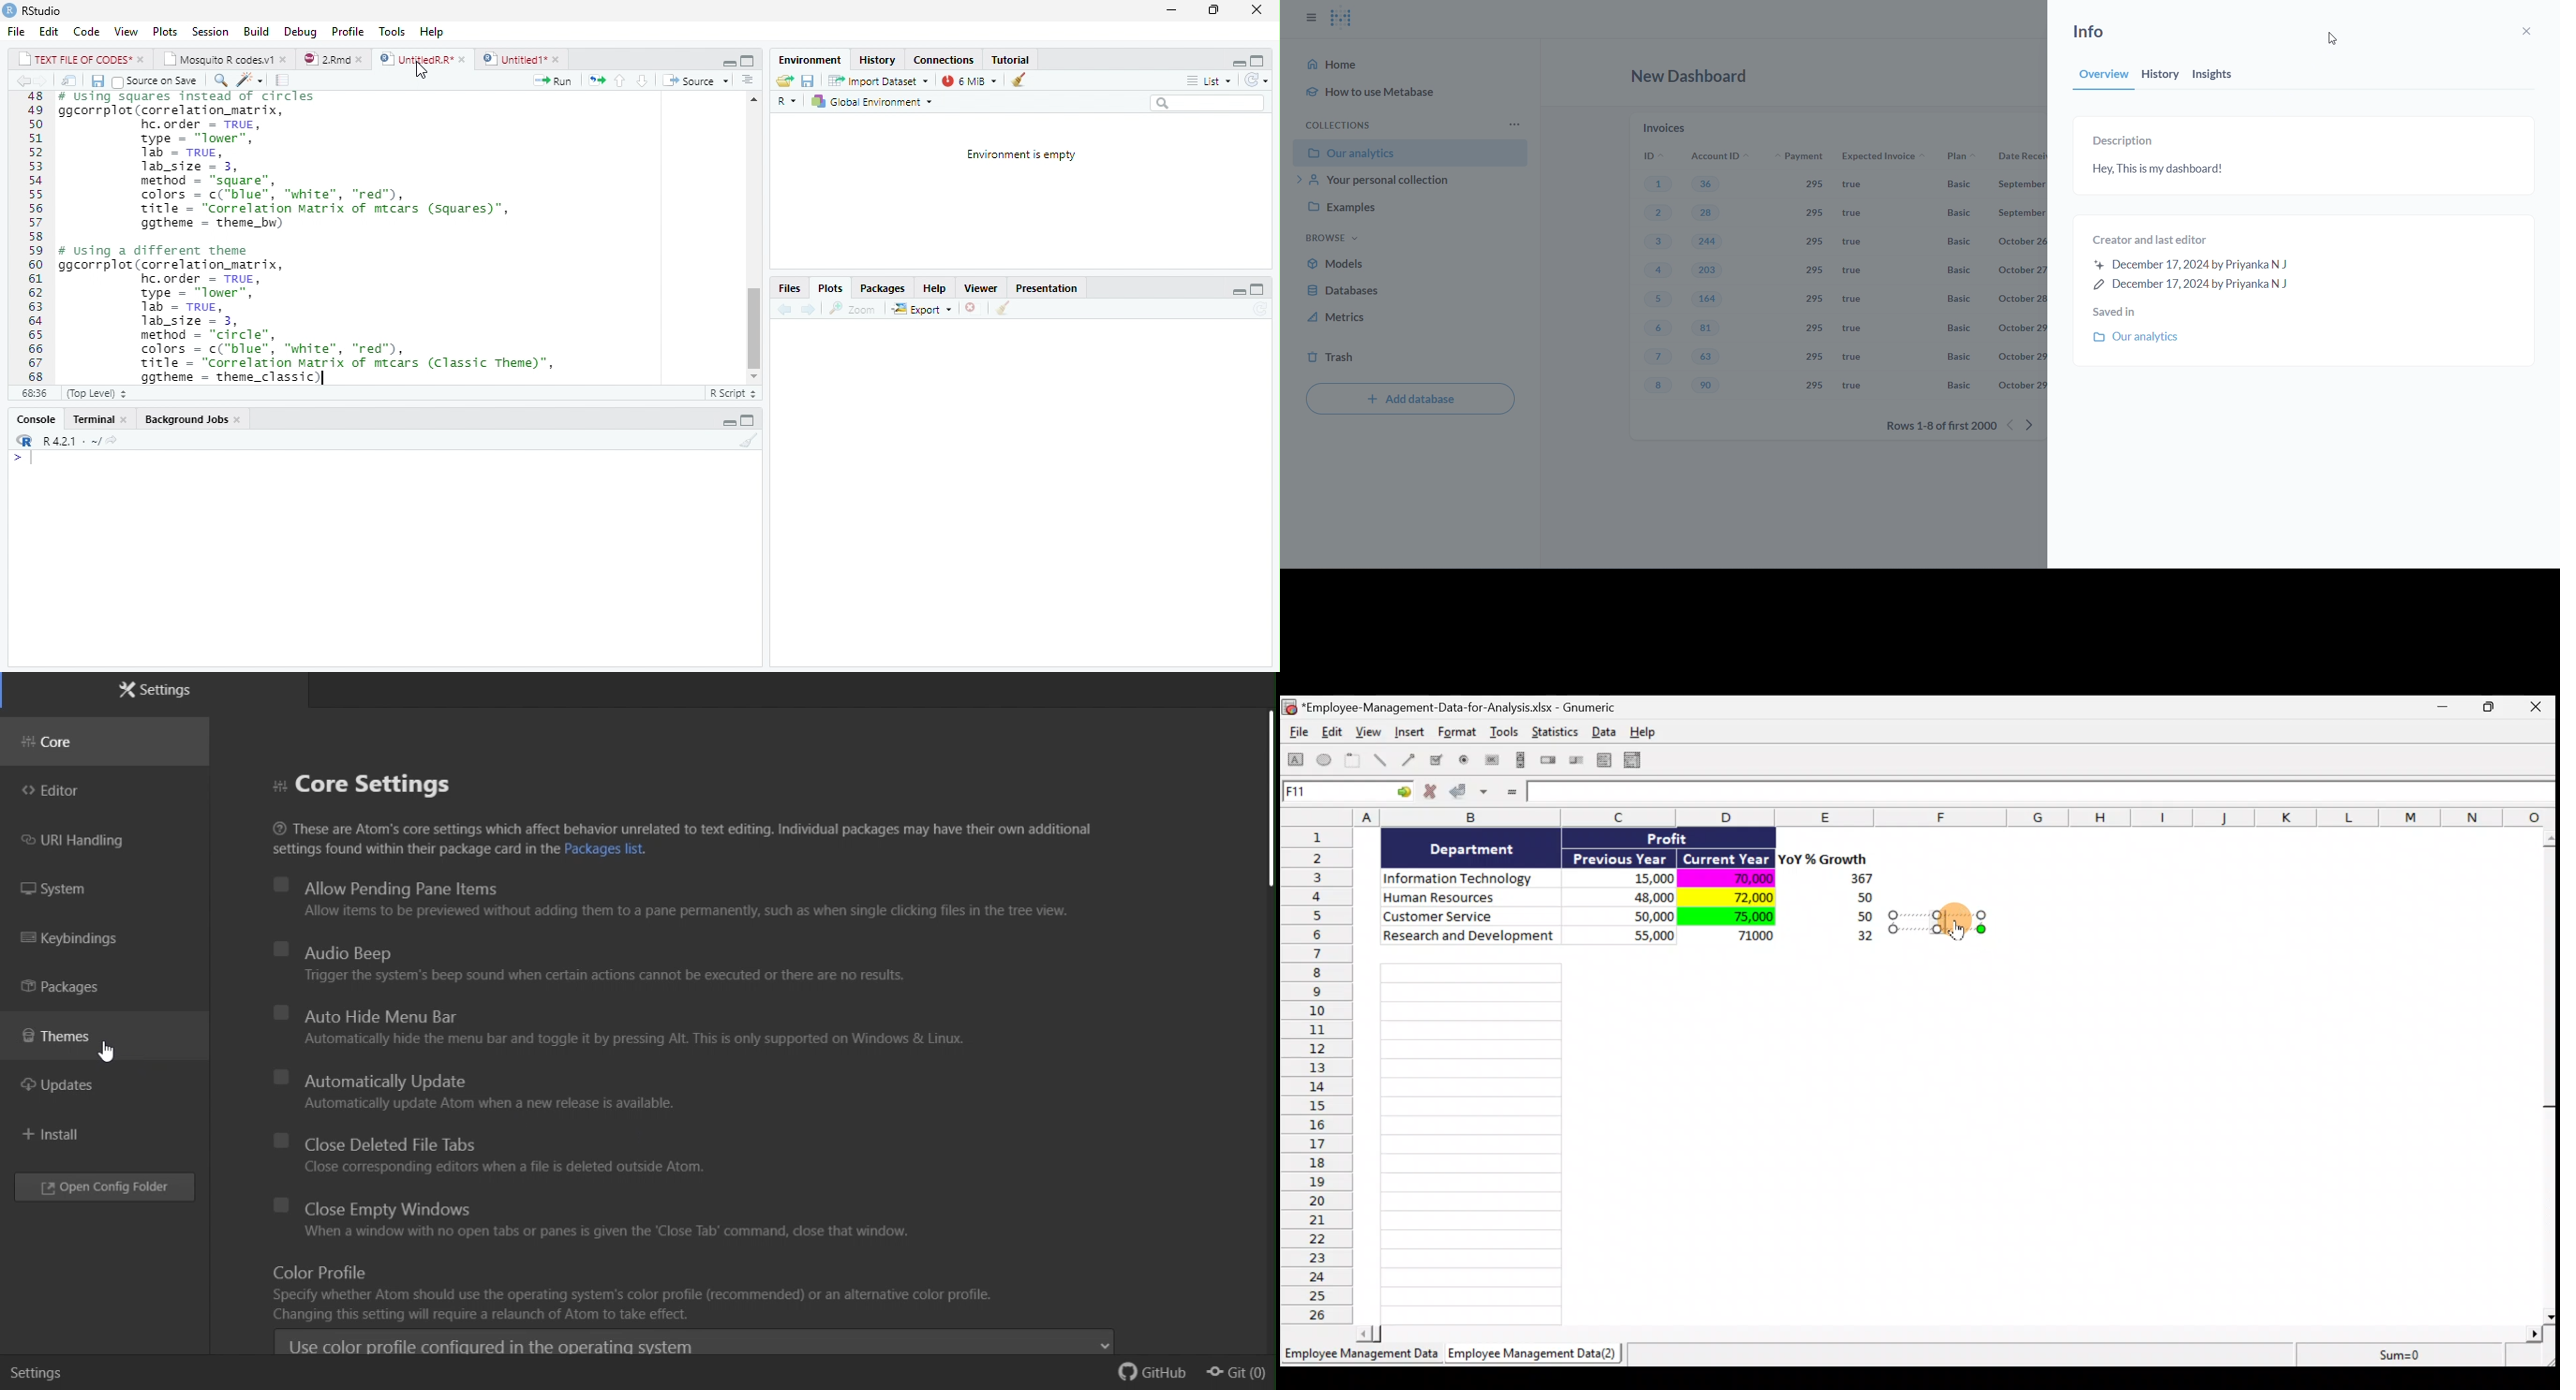 The image size is (2576, 1400). What do you see at coordinates (2135, 311) in the screenshot?
I see `saved in` at bounding box center [2135, 311].